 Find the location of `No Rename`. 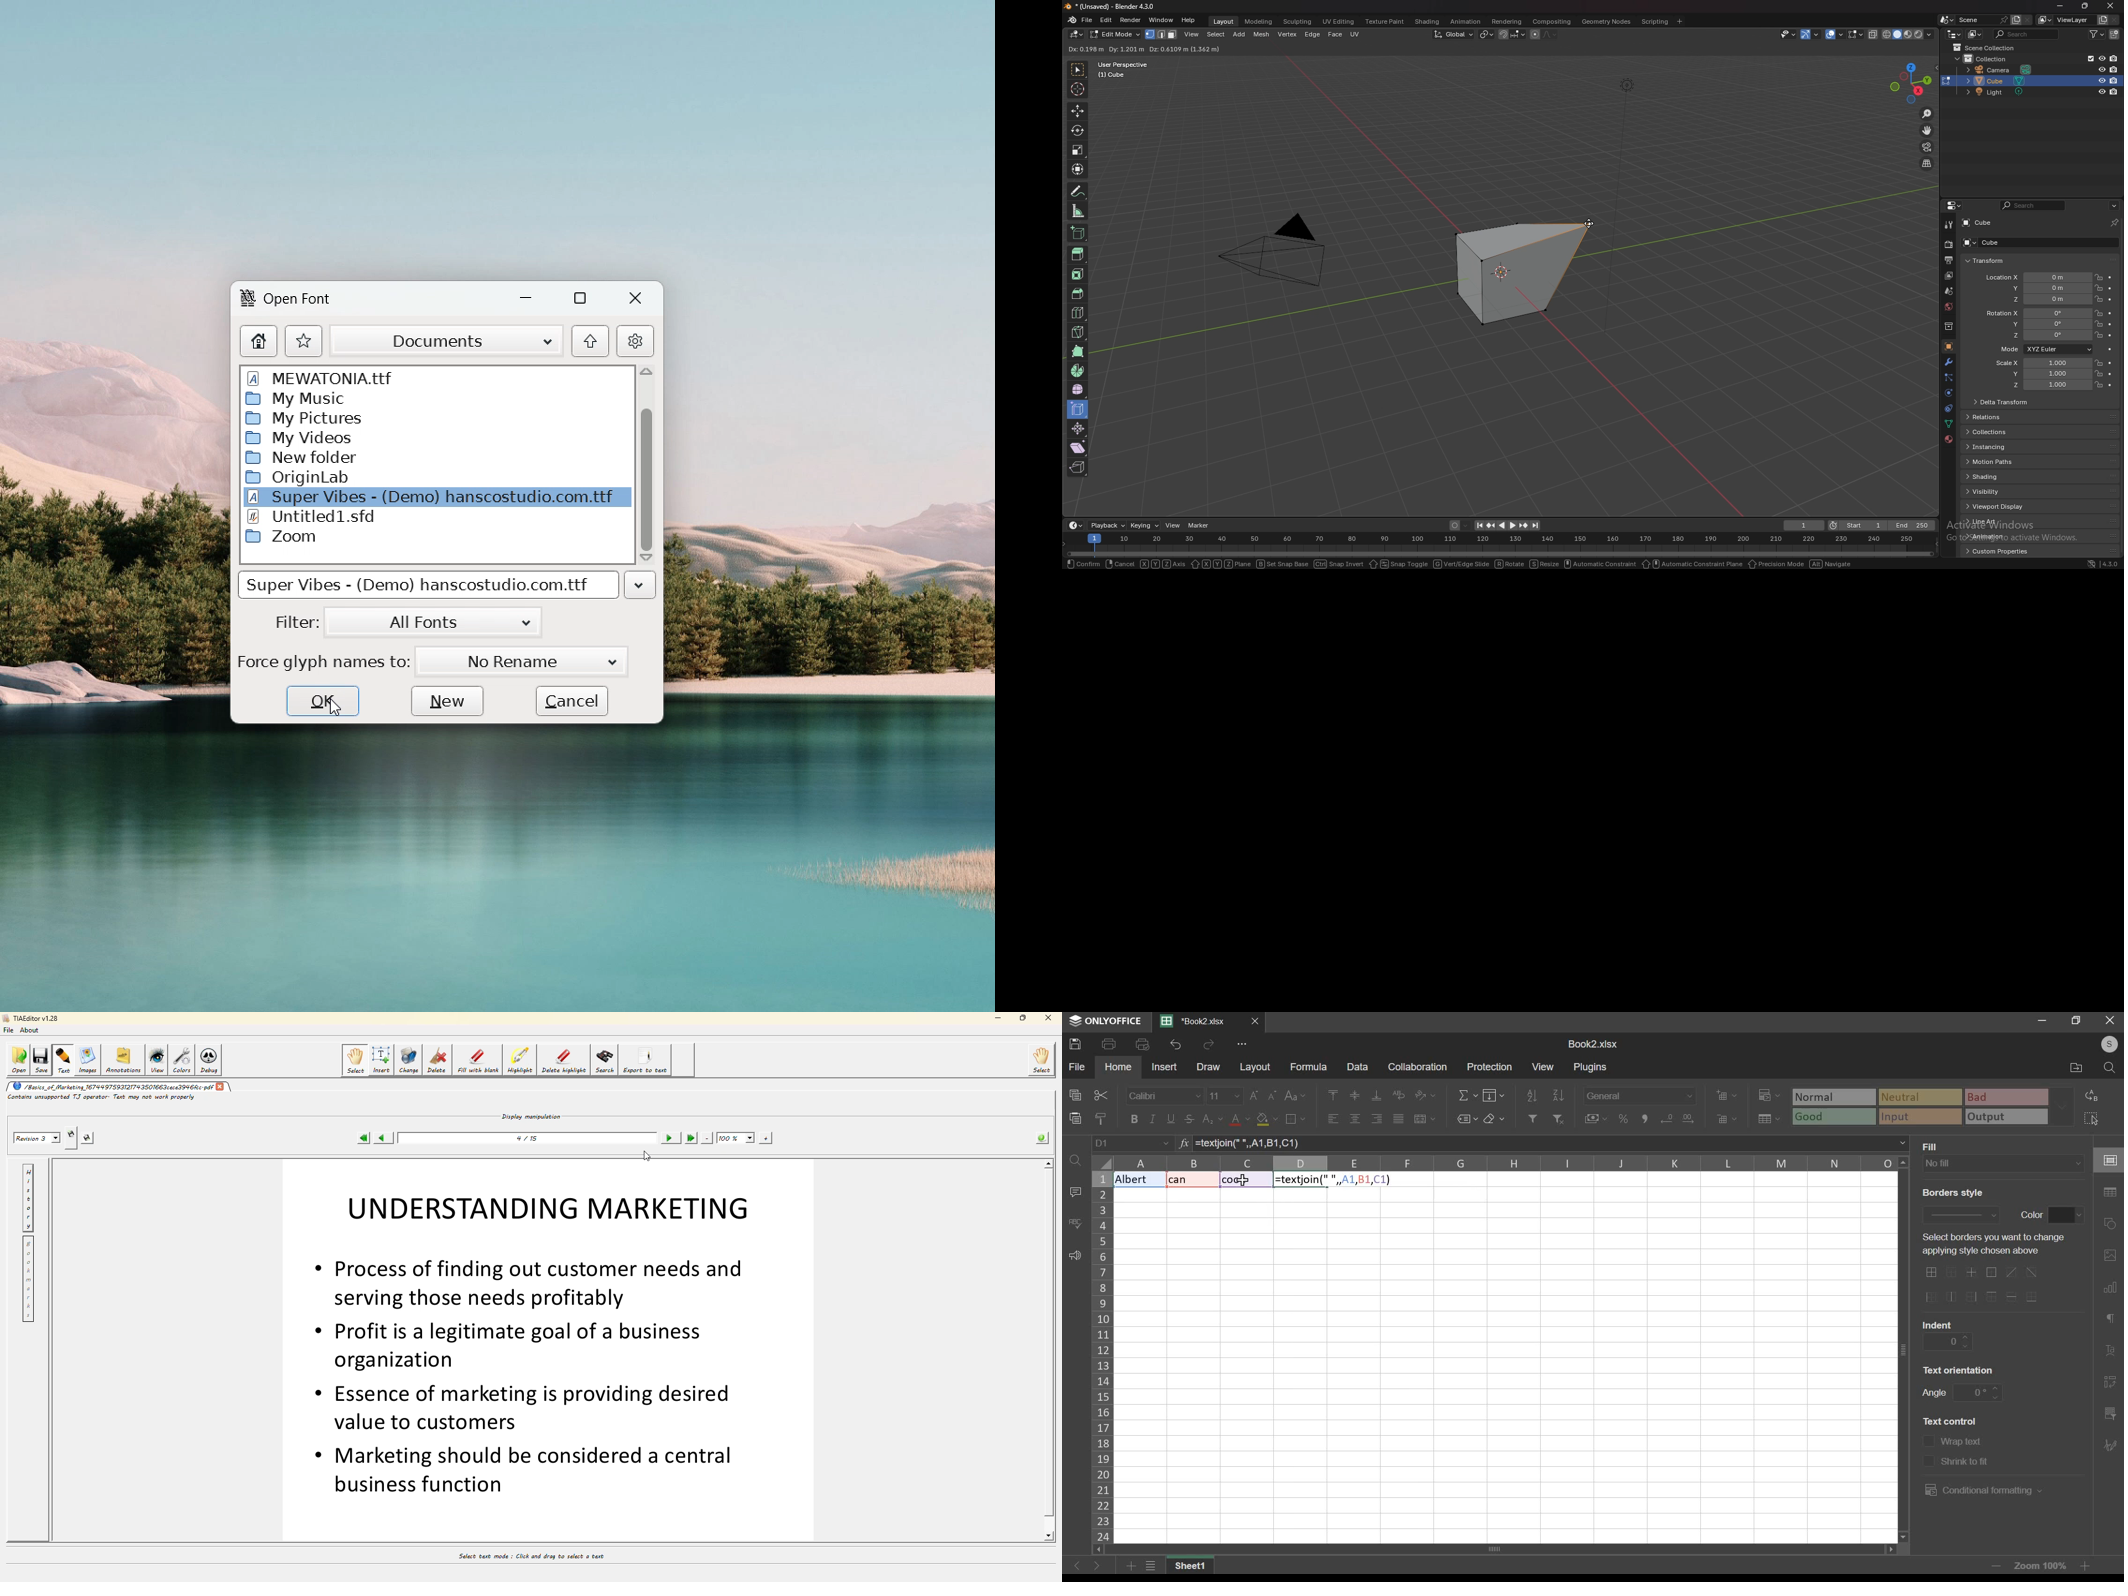

No Rename is located at coordinates (522, 661).